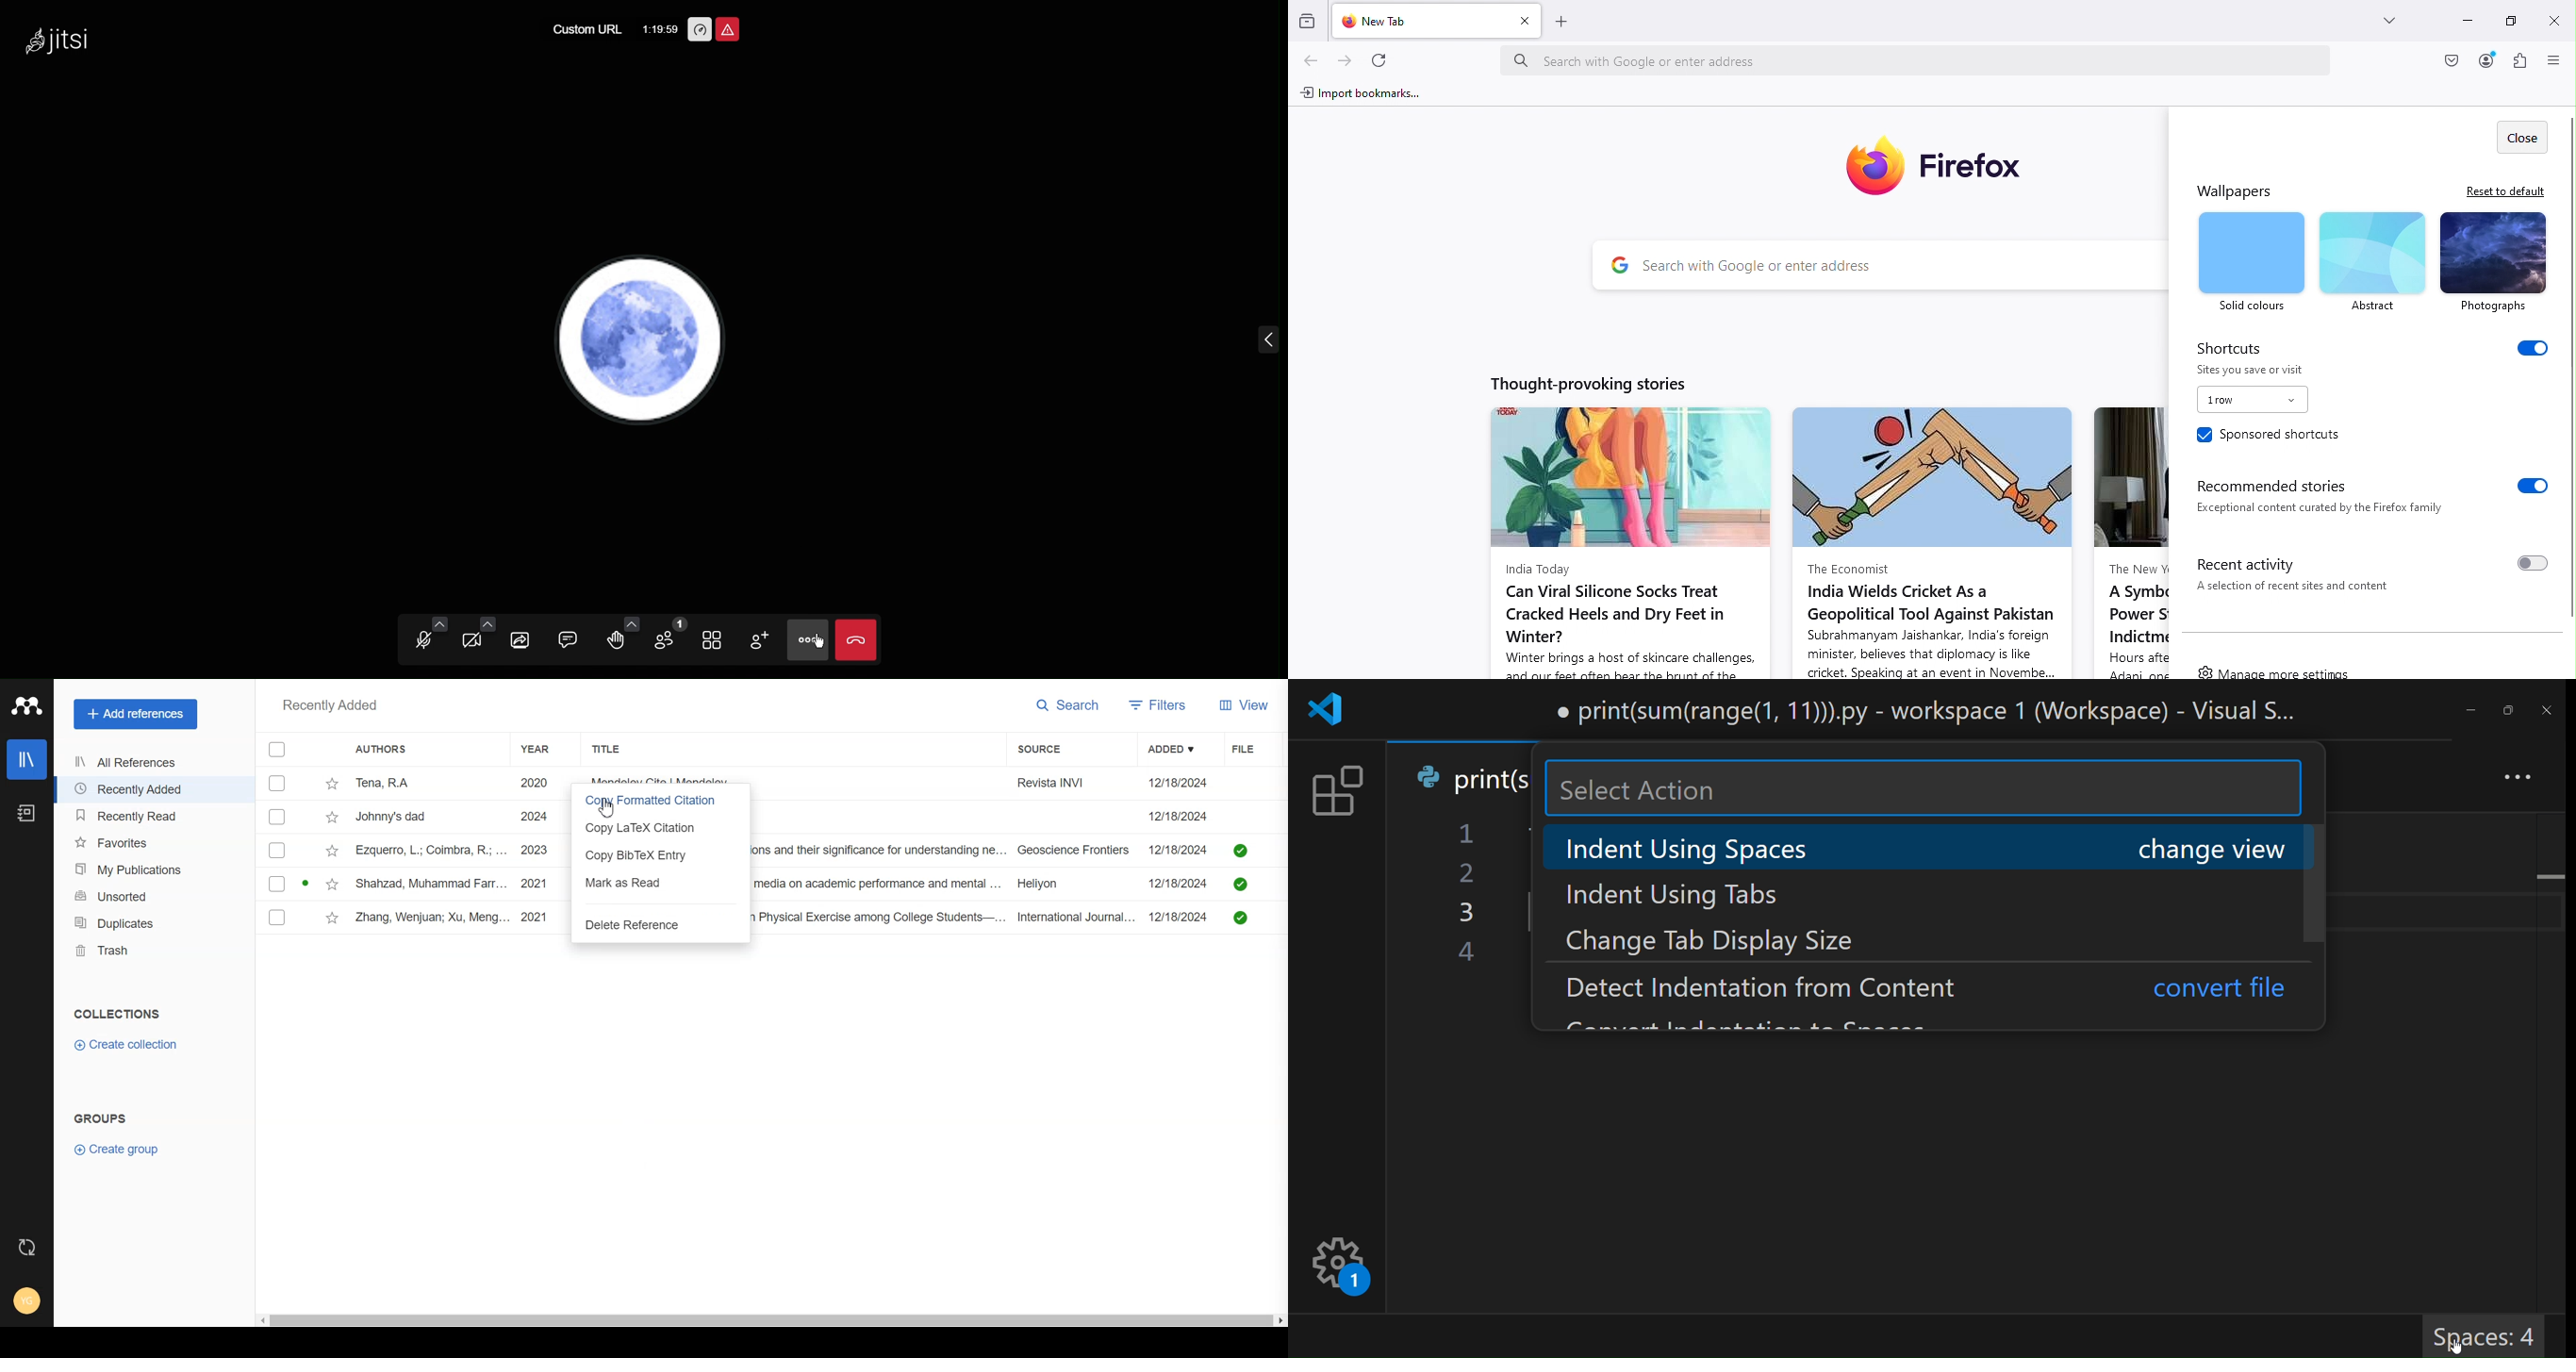  Describe the element at coordinates (276, 884) in the screenshot. I see `Checkbox` at that location.